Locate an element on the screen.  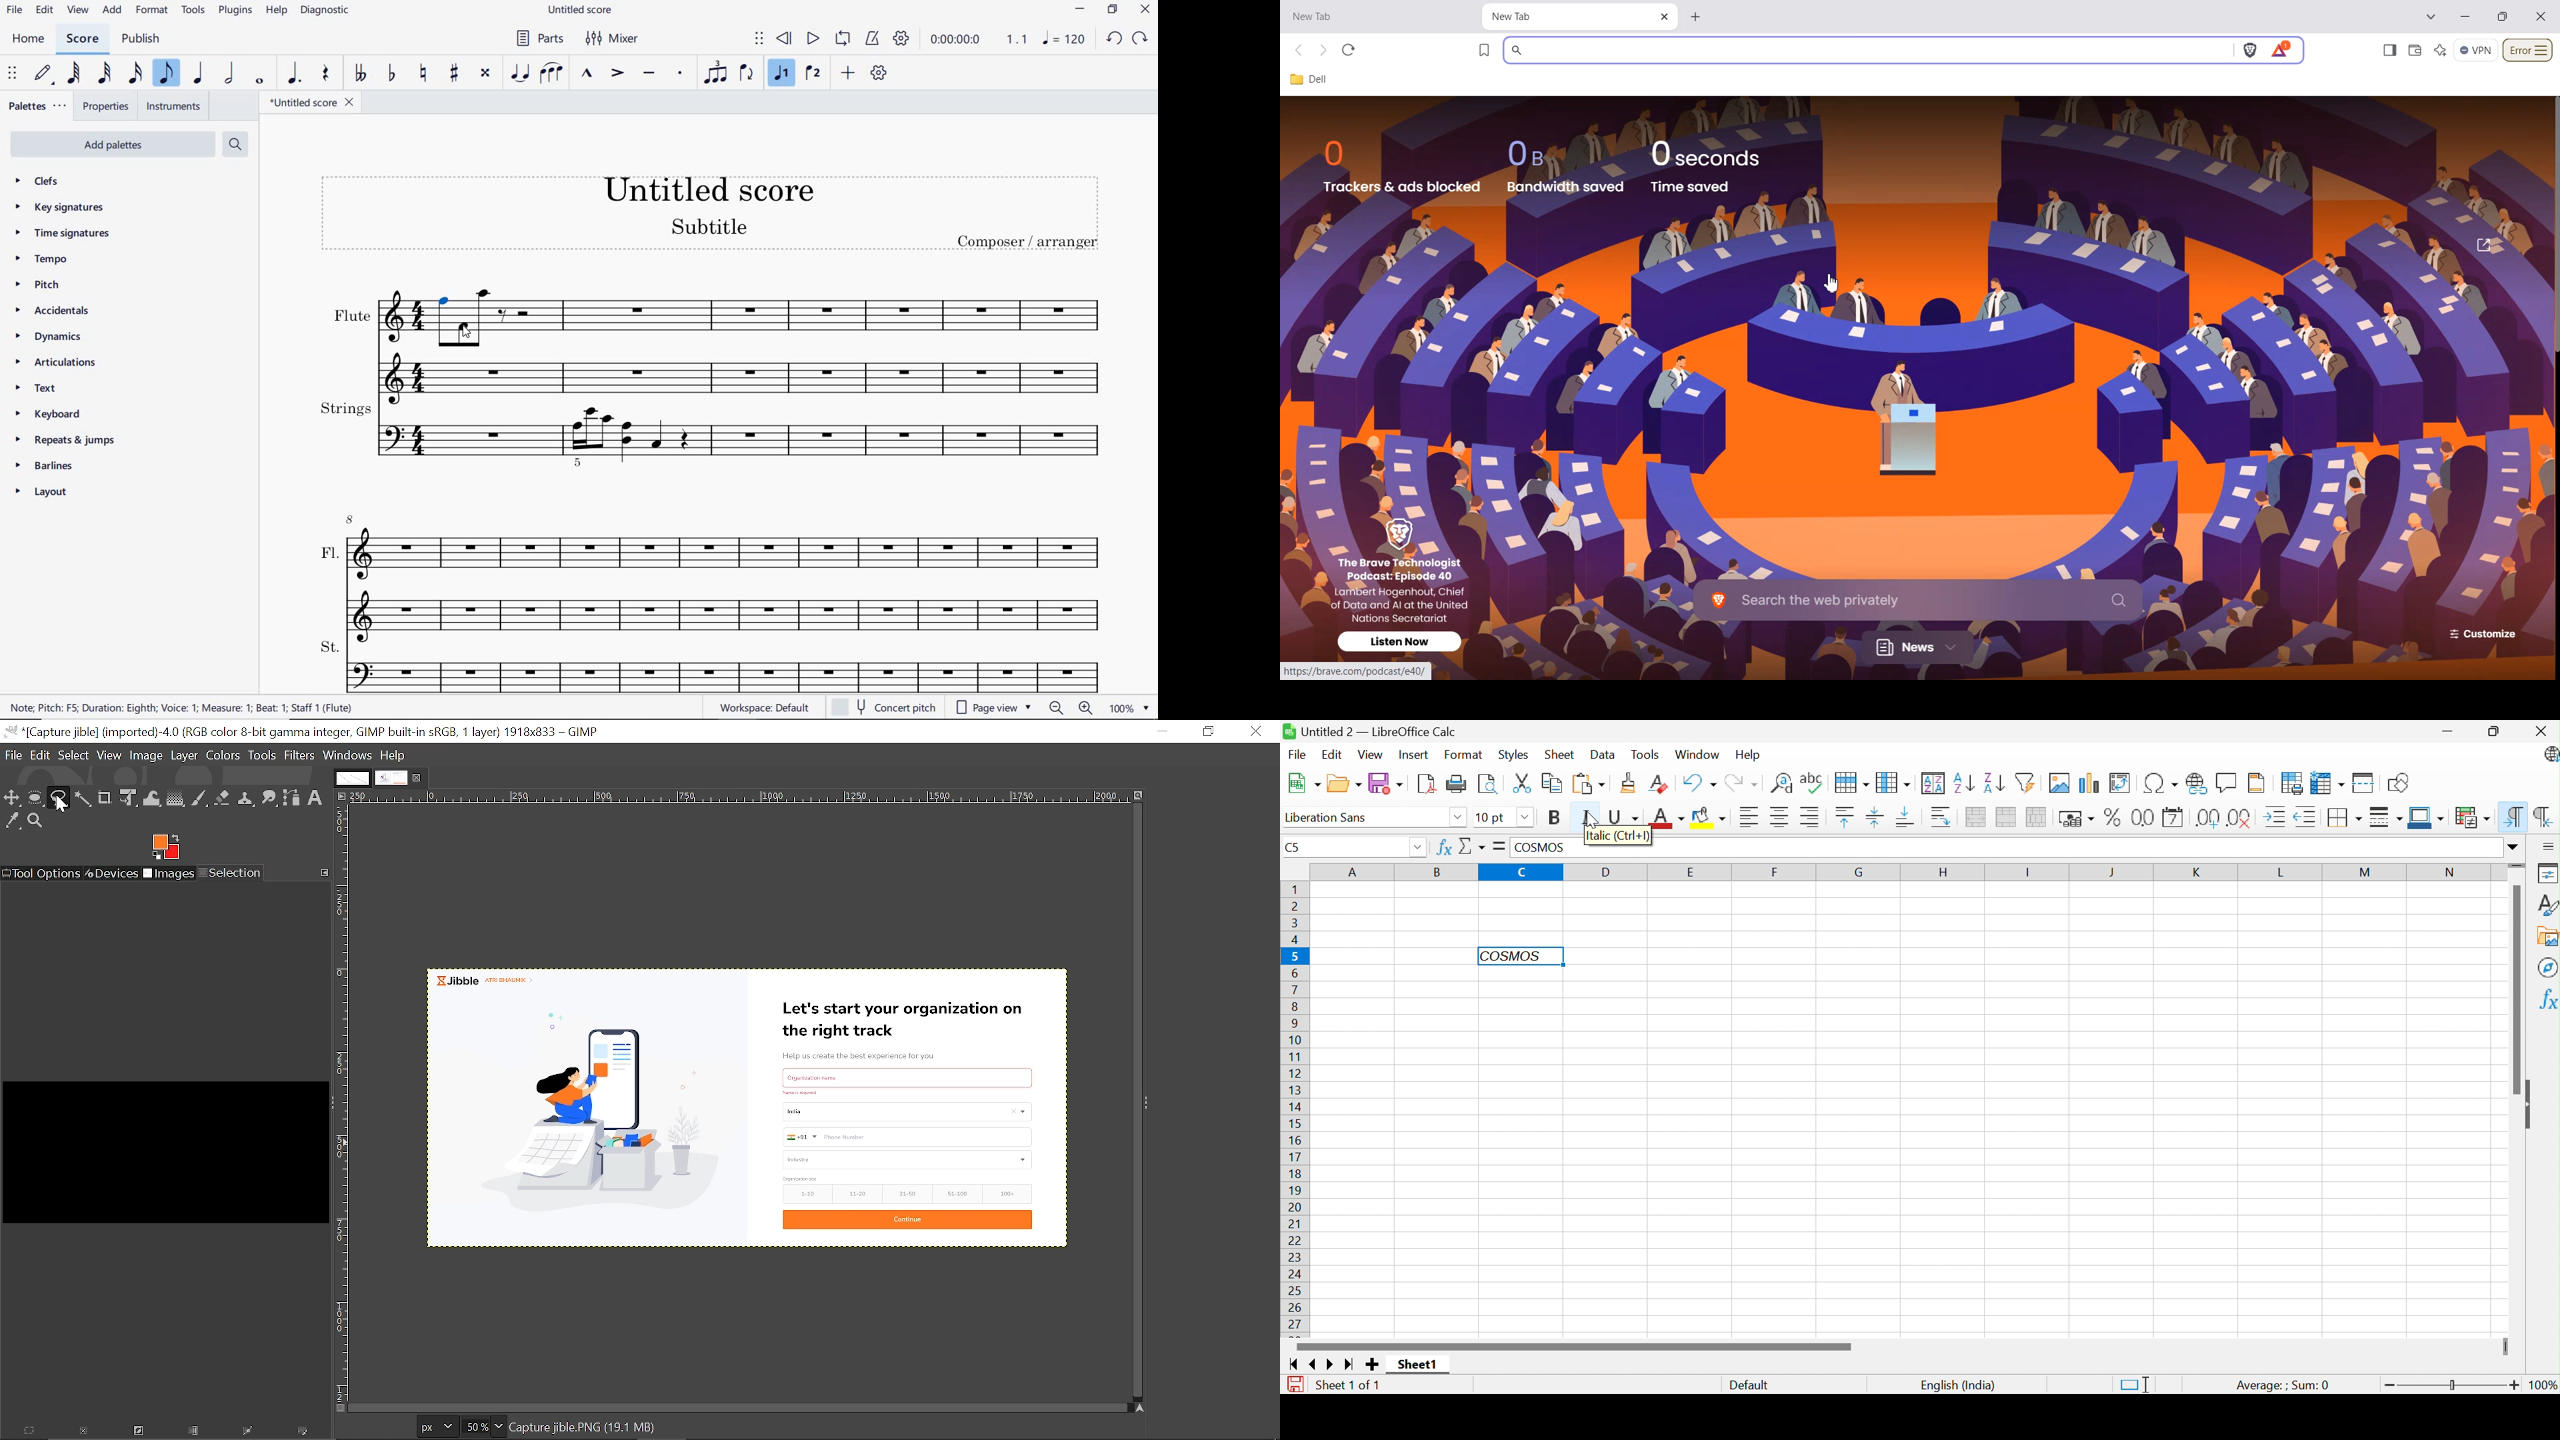
Tool options is located at coordinates (42, 873).